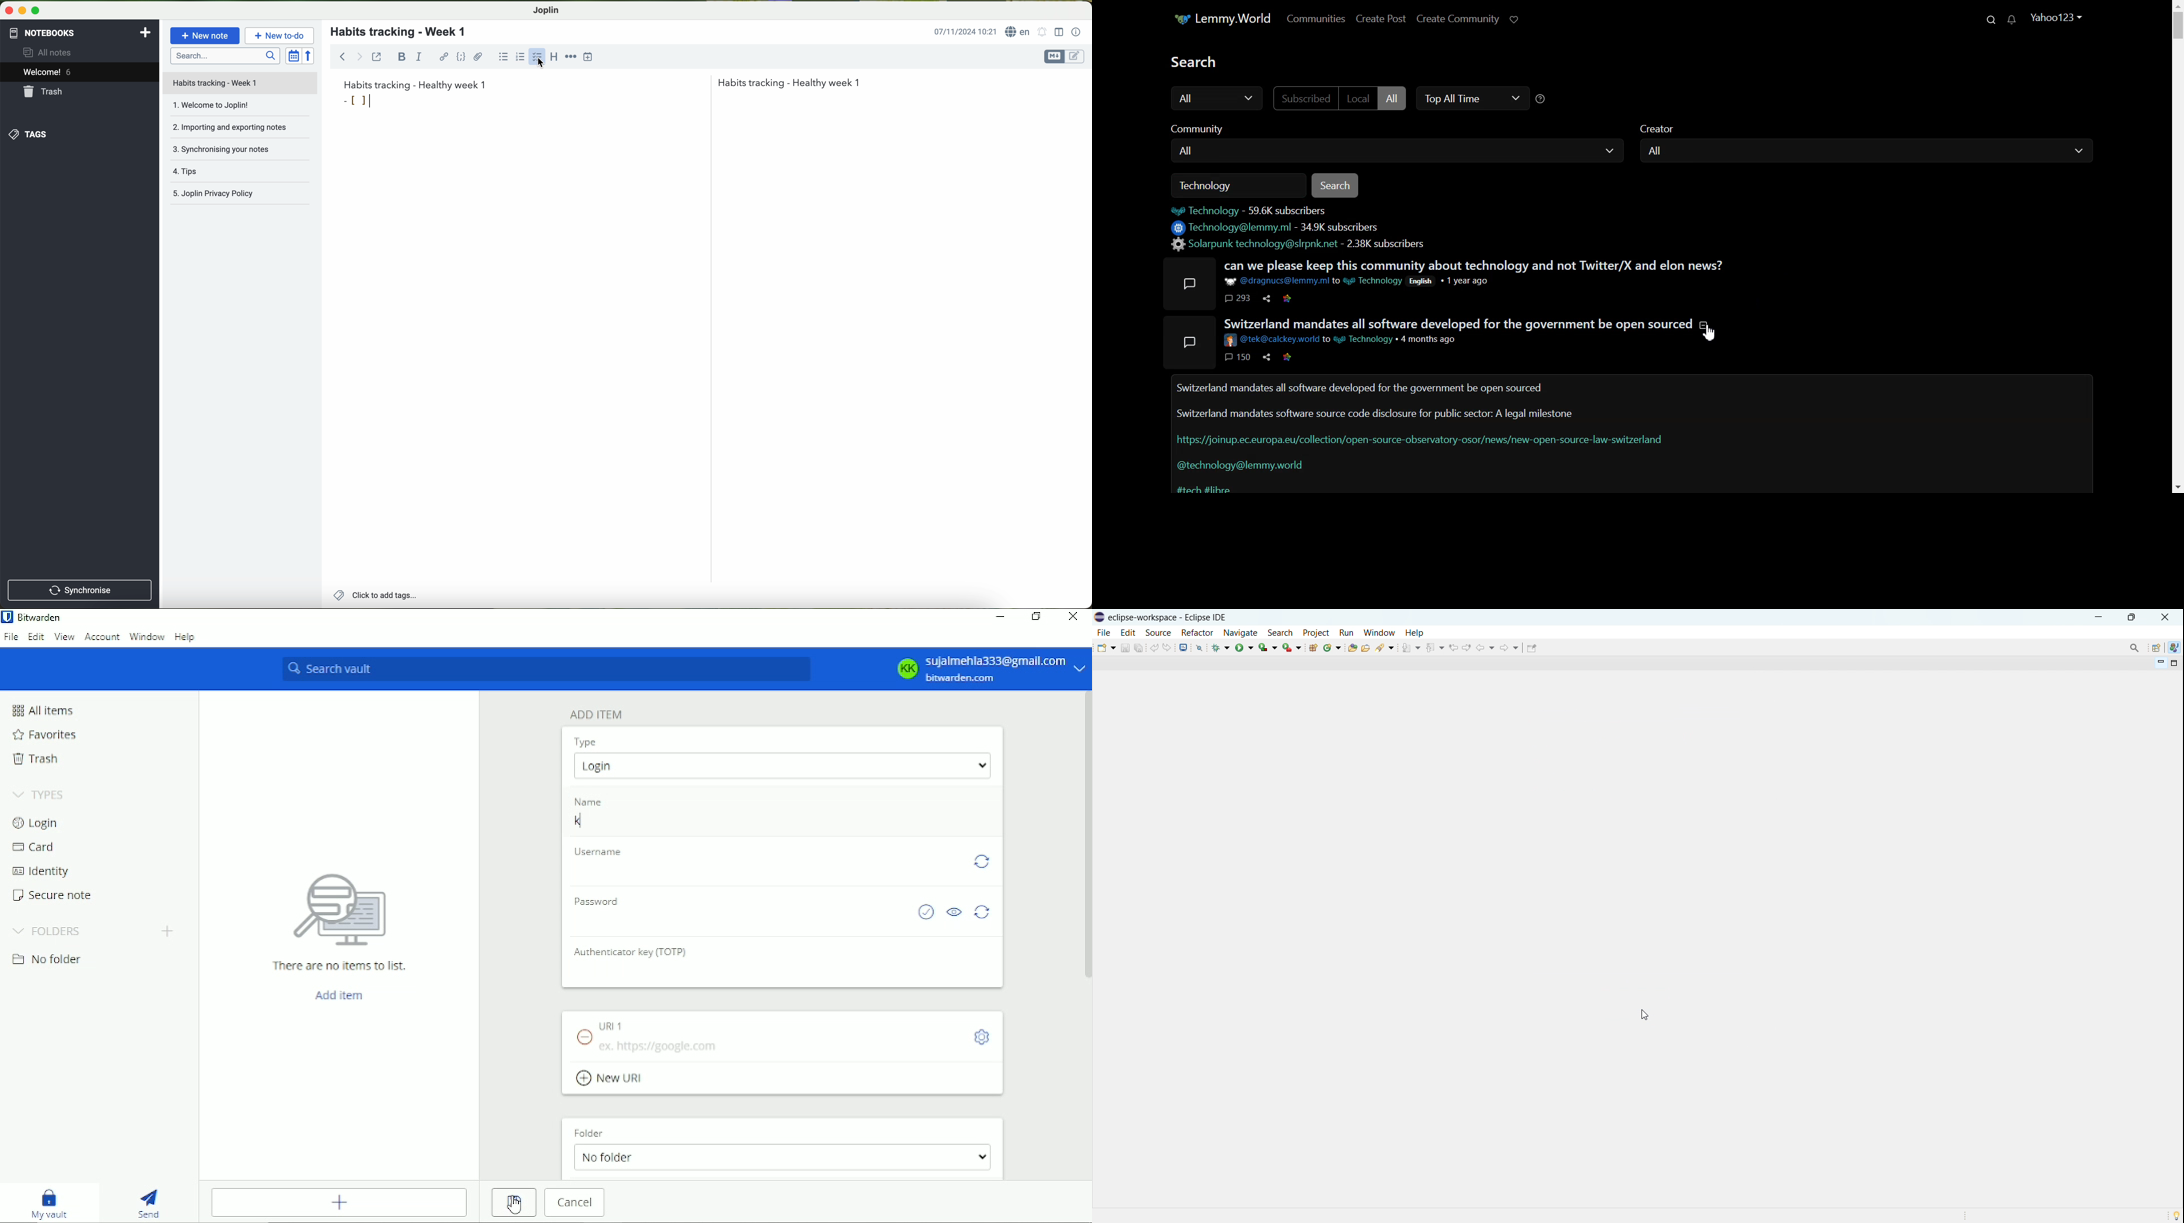  What do you see at coordinates (415, 84) in the screenshot?
I see `habits tracking week 1` at bounding box center [415, 84].